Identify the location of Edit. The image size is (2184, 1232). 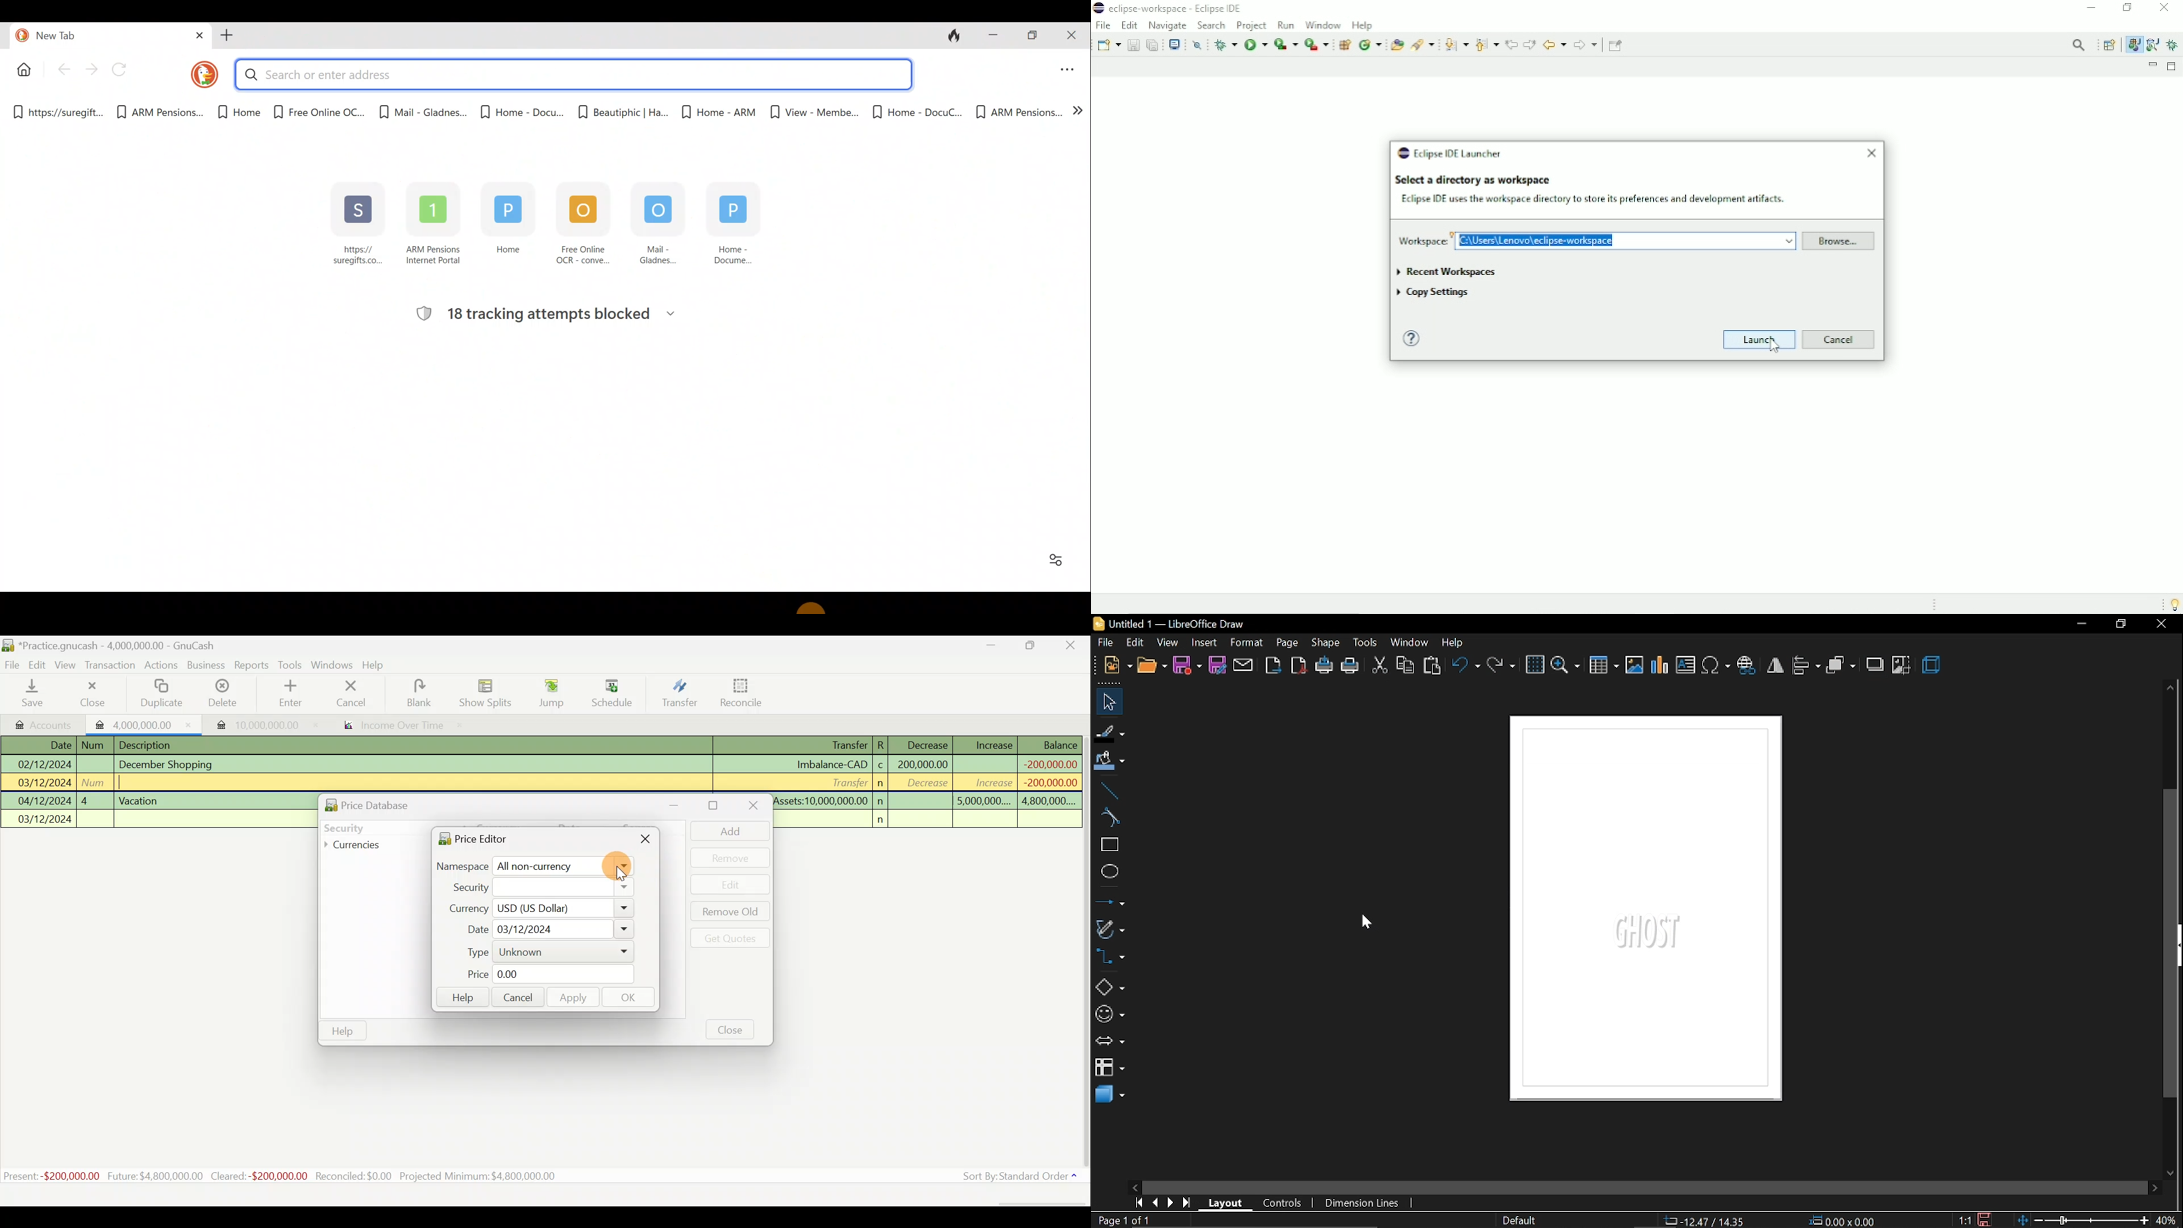
(39, 665).